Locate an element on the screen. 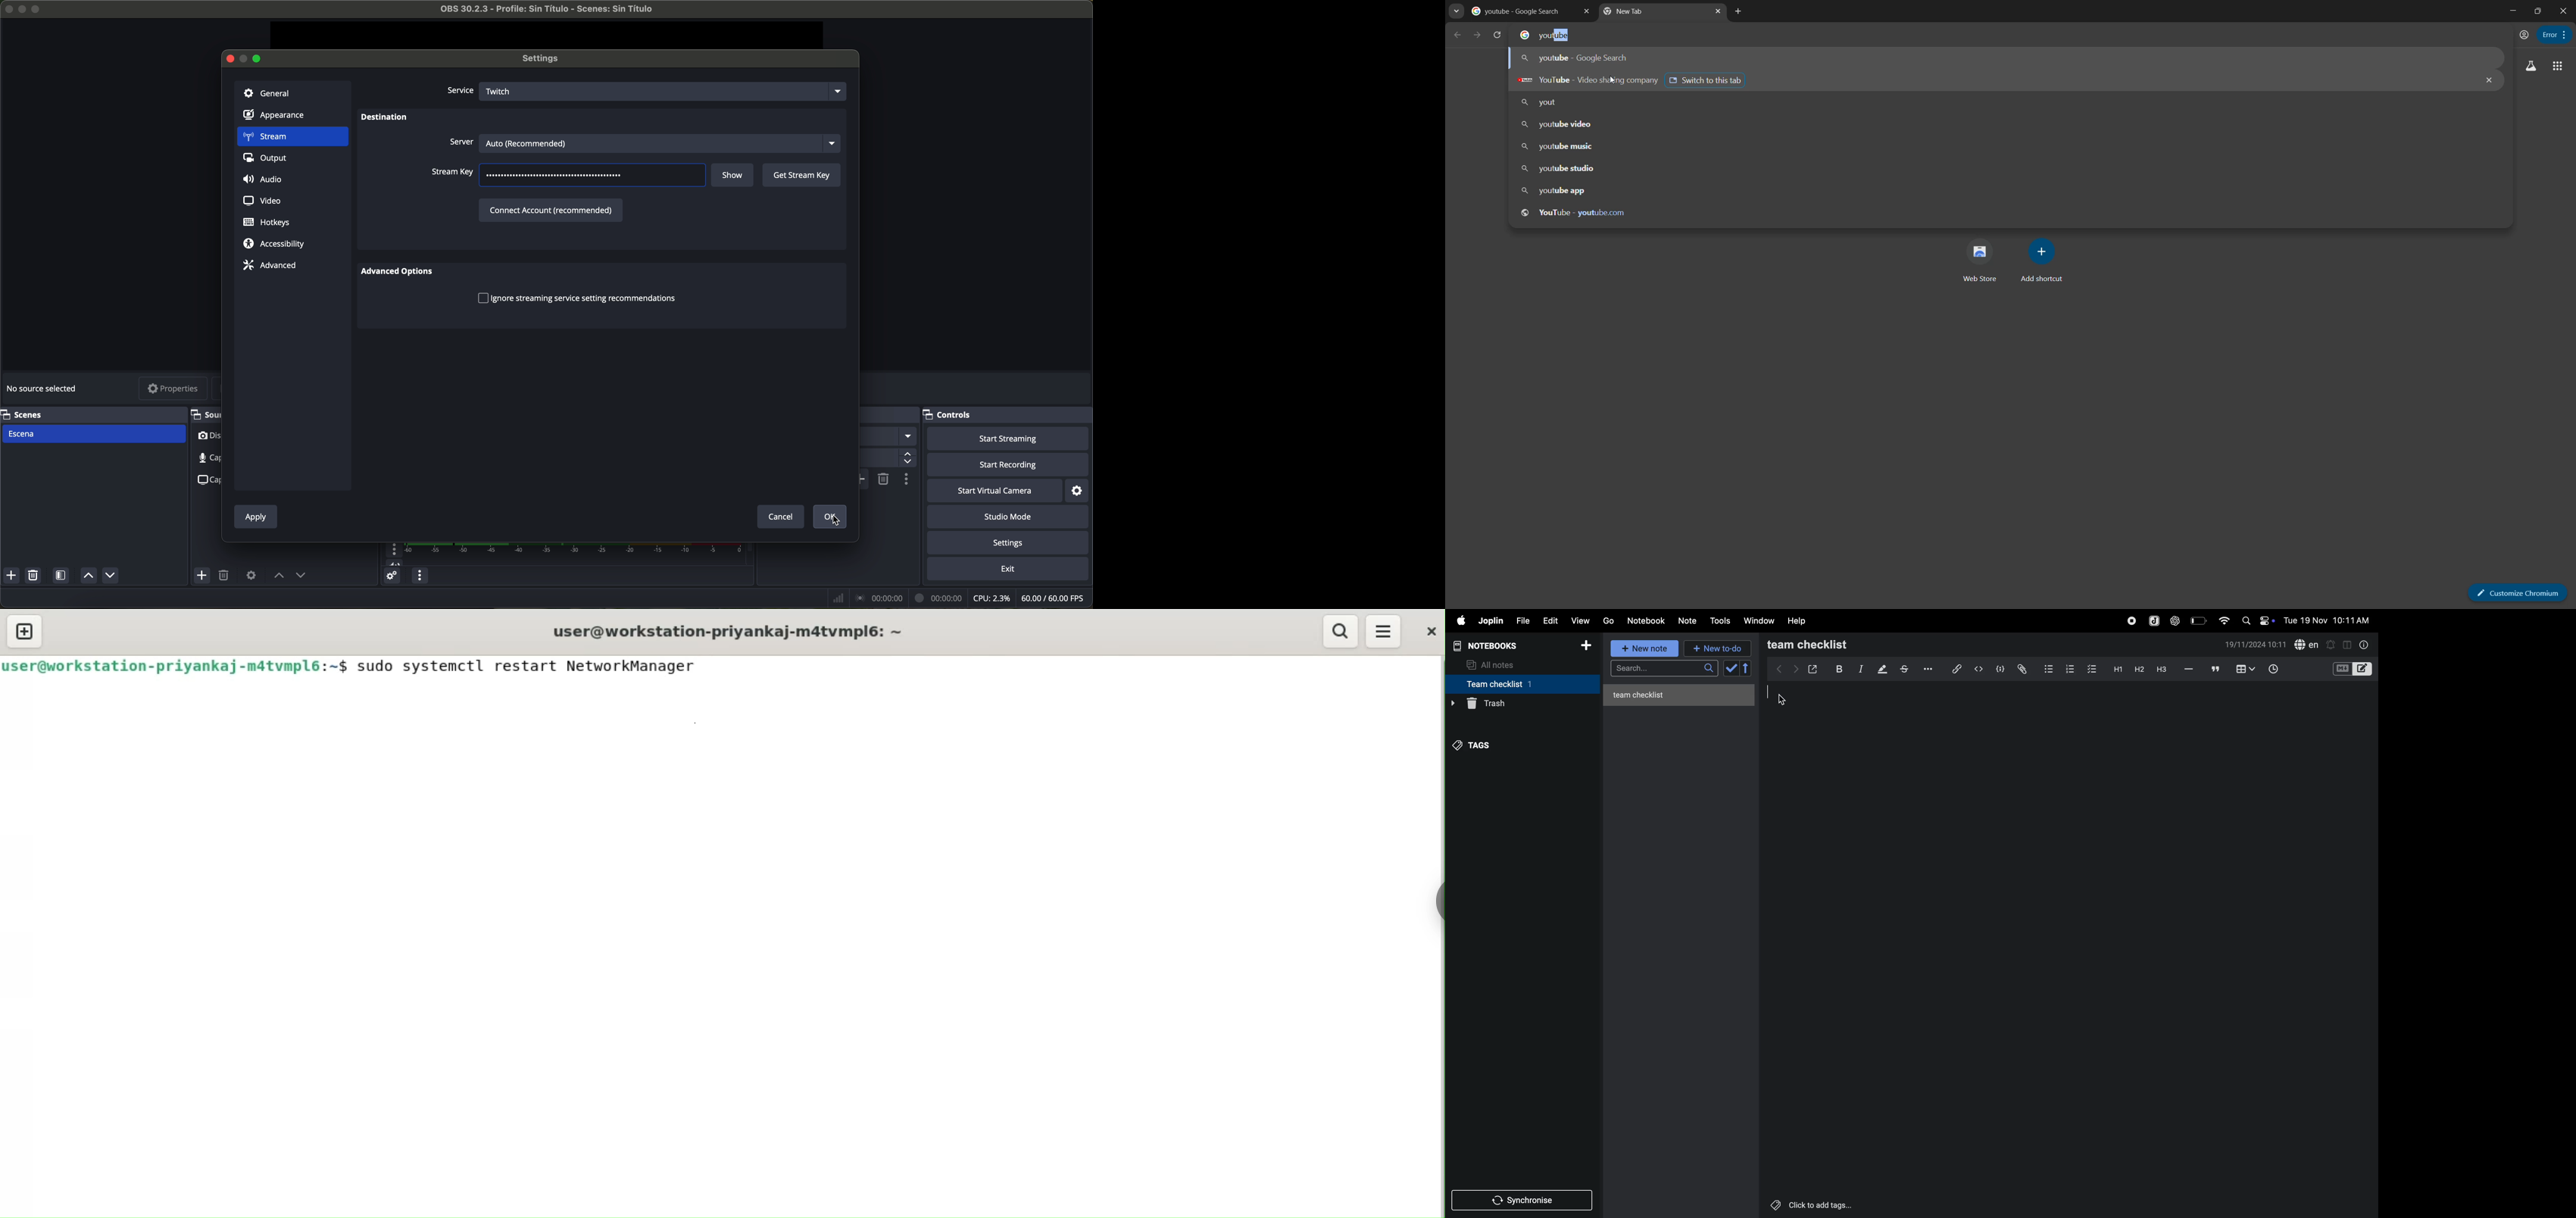 The image size is (2576, 1232). scene is located at coordinates (94, 434).